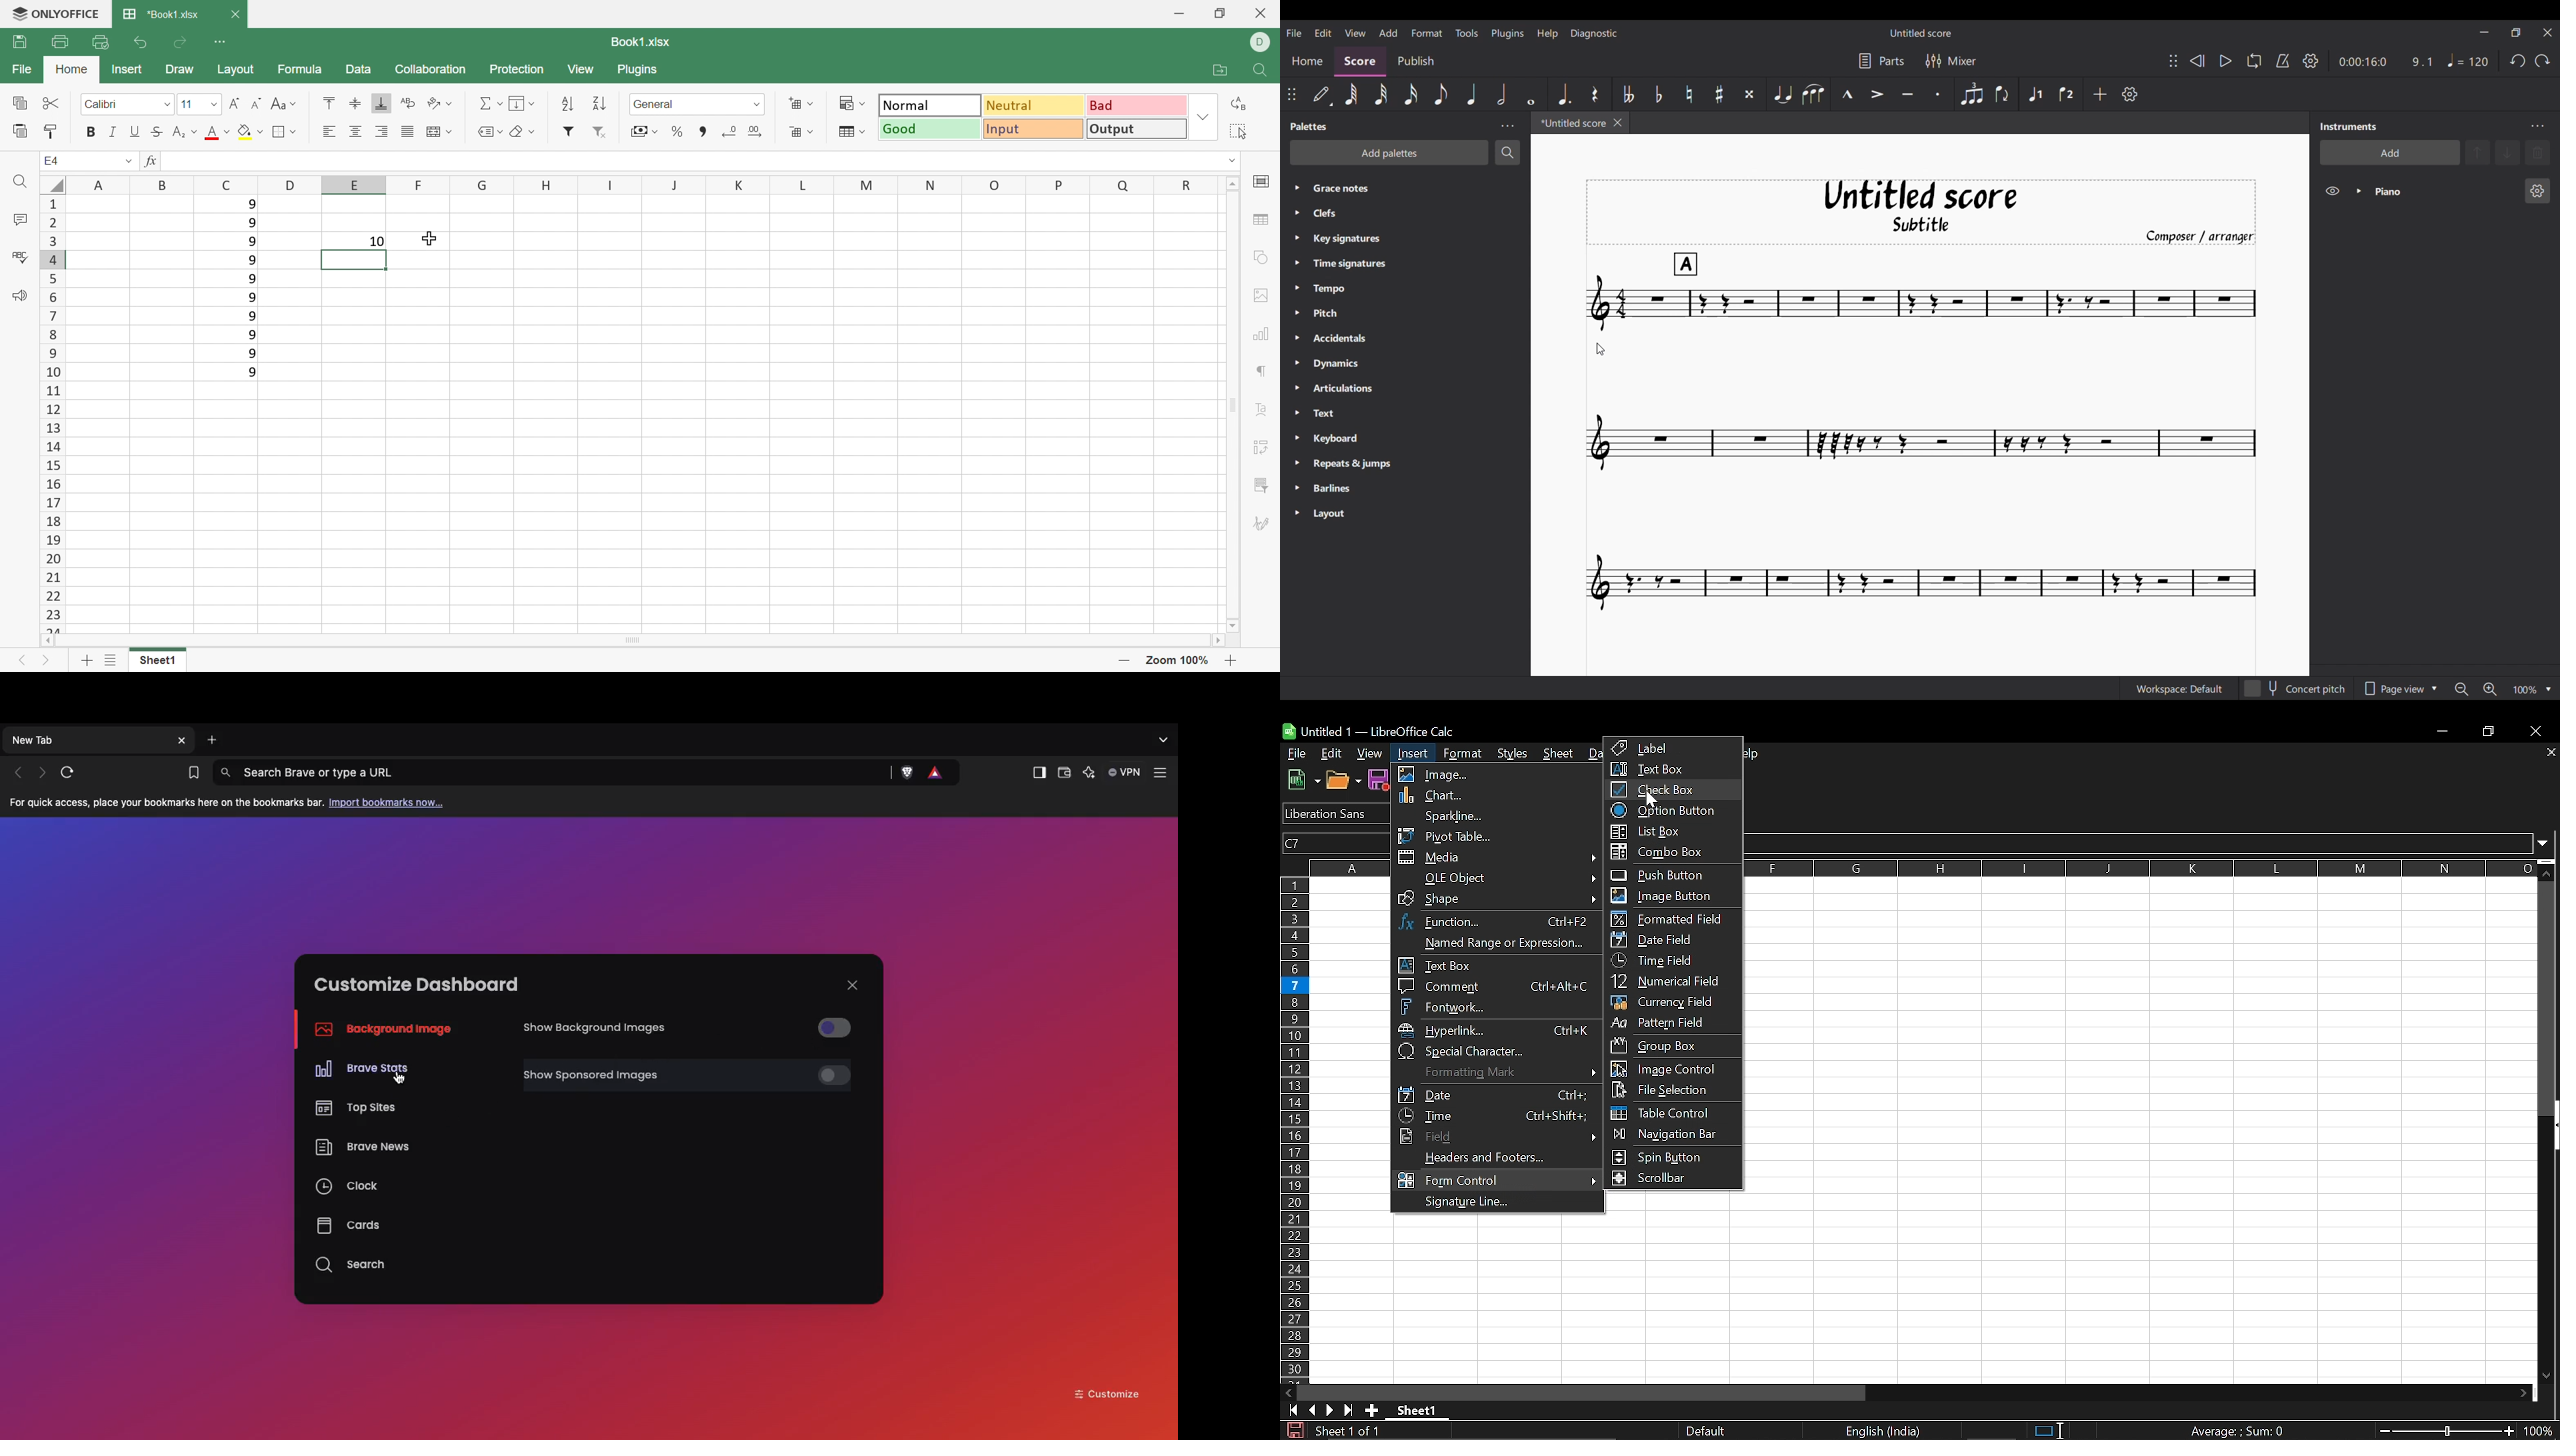 The height and width of the screenshot is (1456, 2576). Describe the element at coordinates (1261, 71) in the screenshot. I see `Find` at that location.